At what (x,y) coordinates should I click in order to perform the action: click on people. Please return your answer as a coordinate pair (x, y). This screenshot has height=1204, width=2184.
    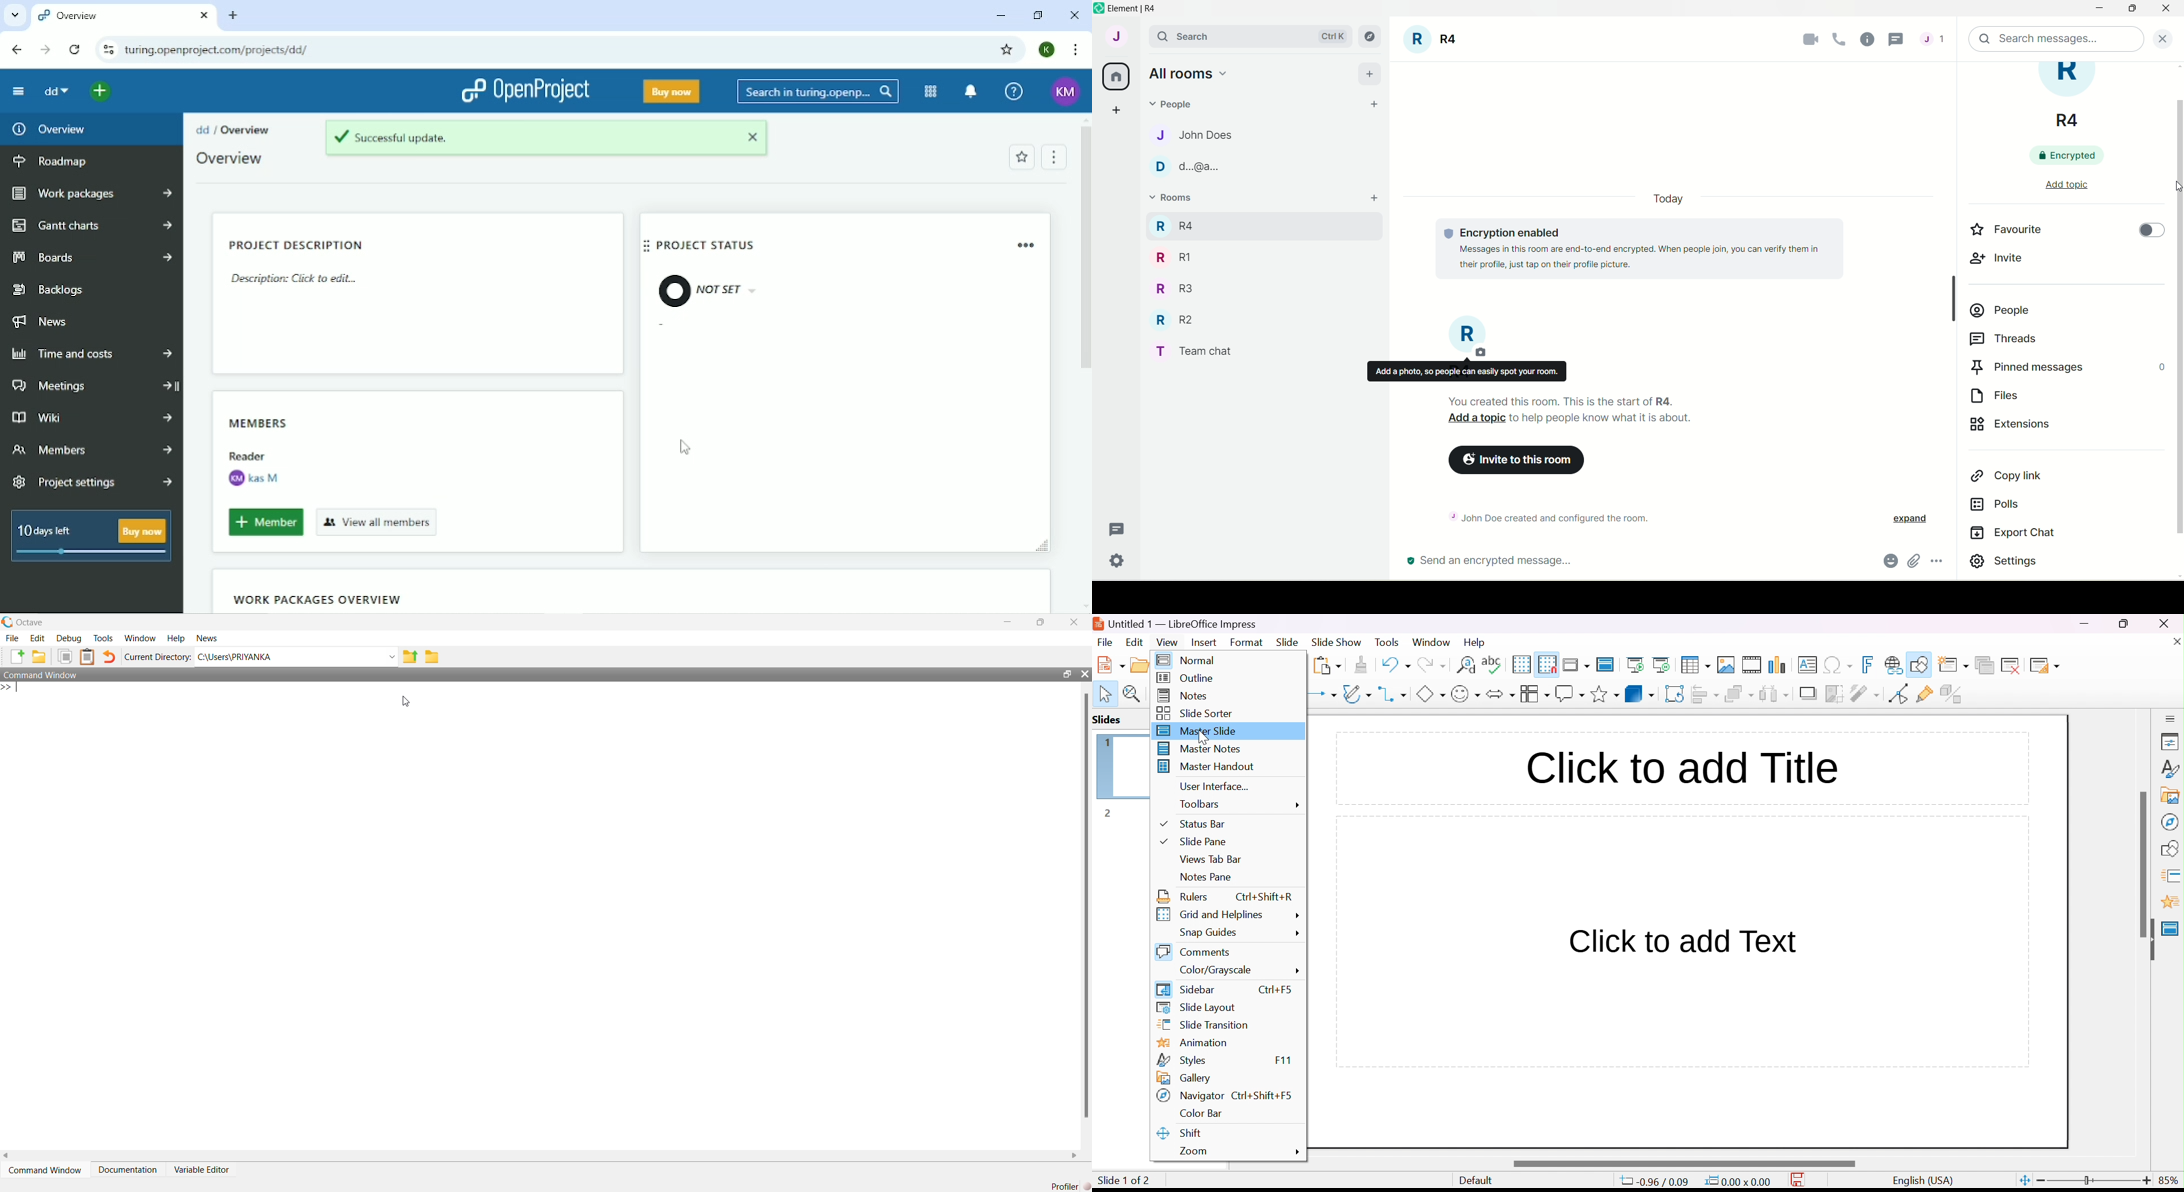
    Looking at the image, I should click on (2002, 307).